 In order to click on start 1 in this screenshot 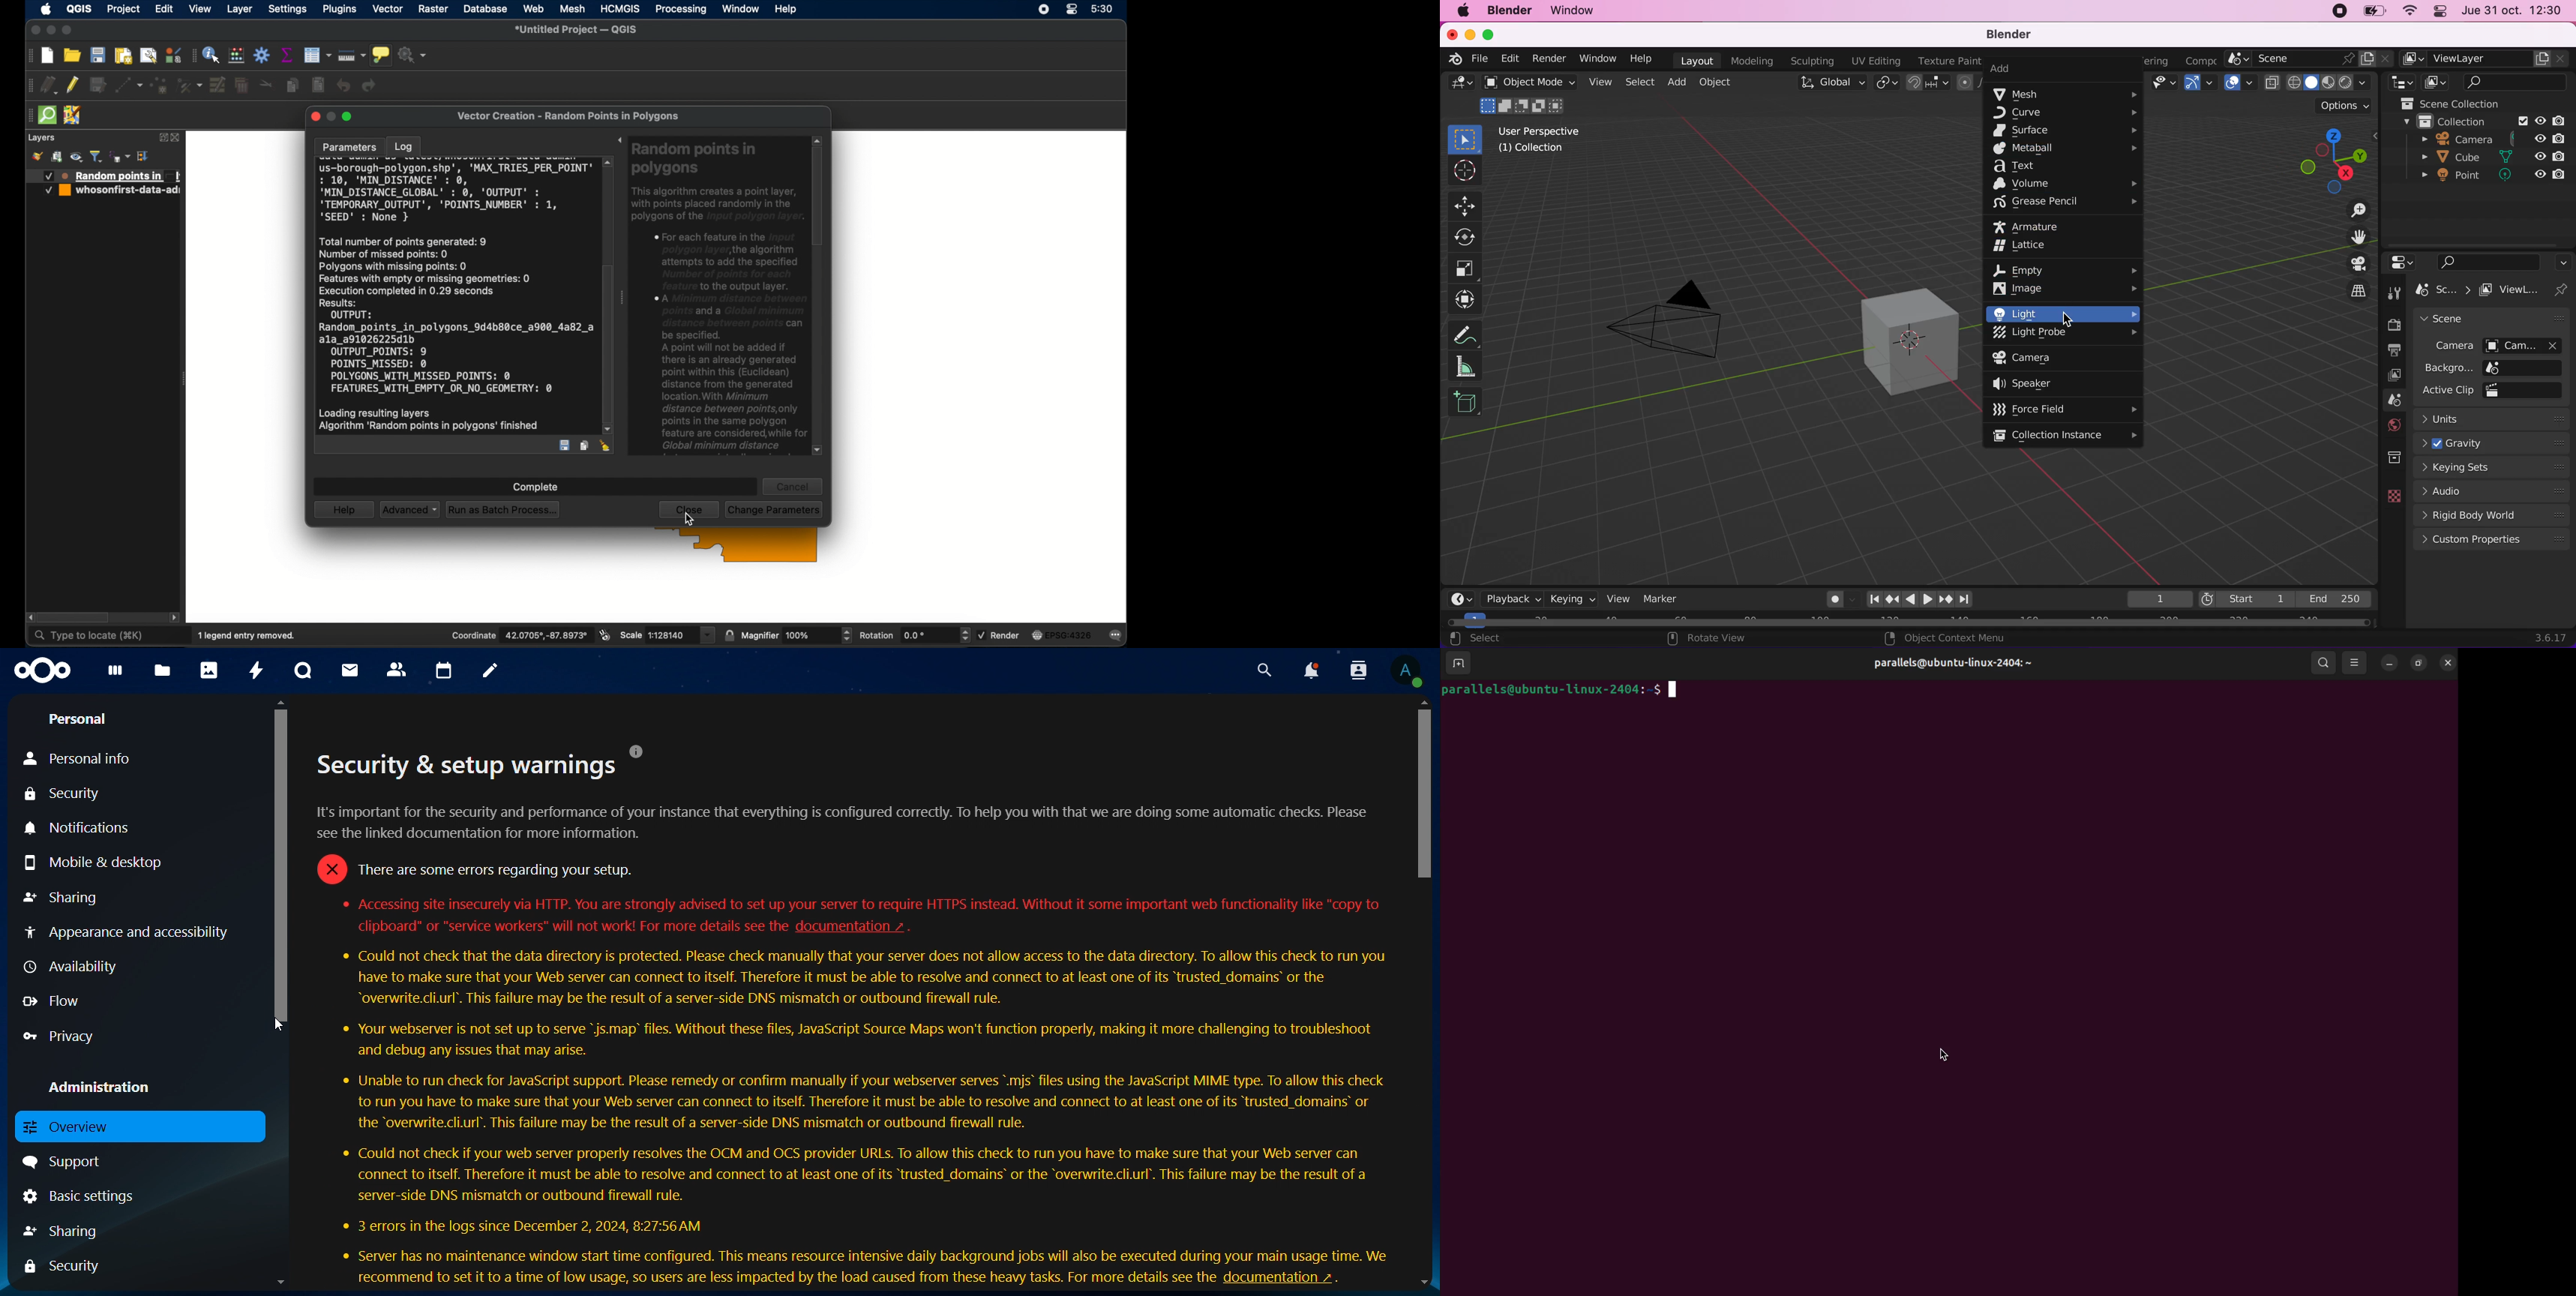, I will do `click(2247, 597)`.